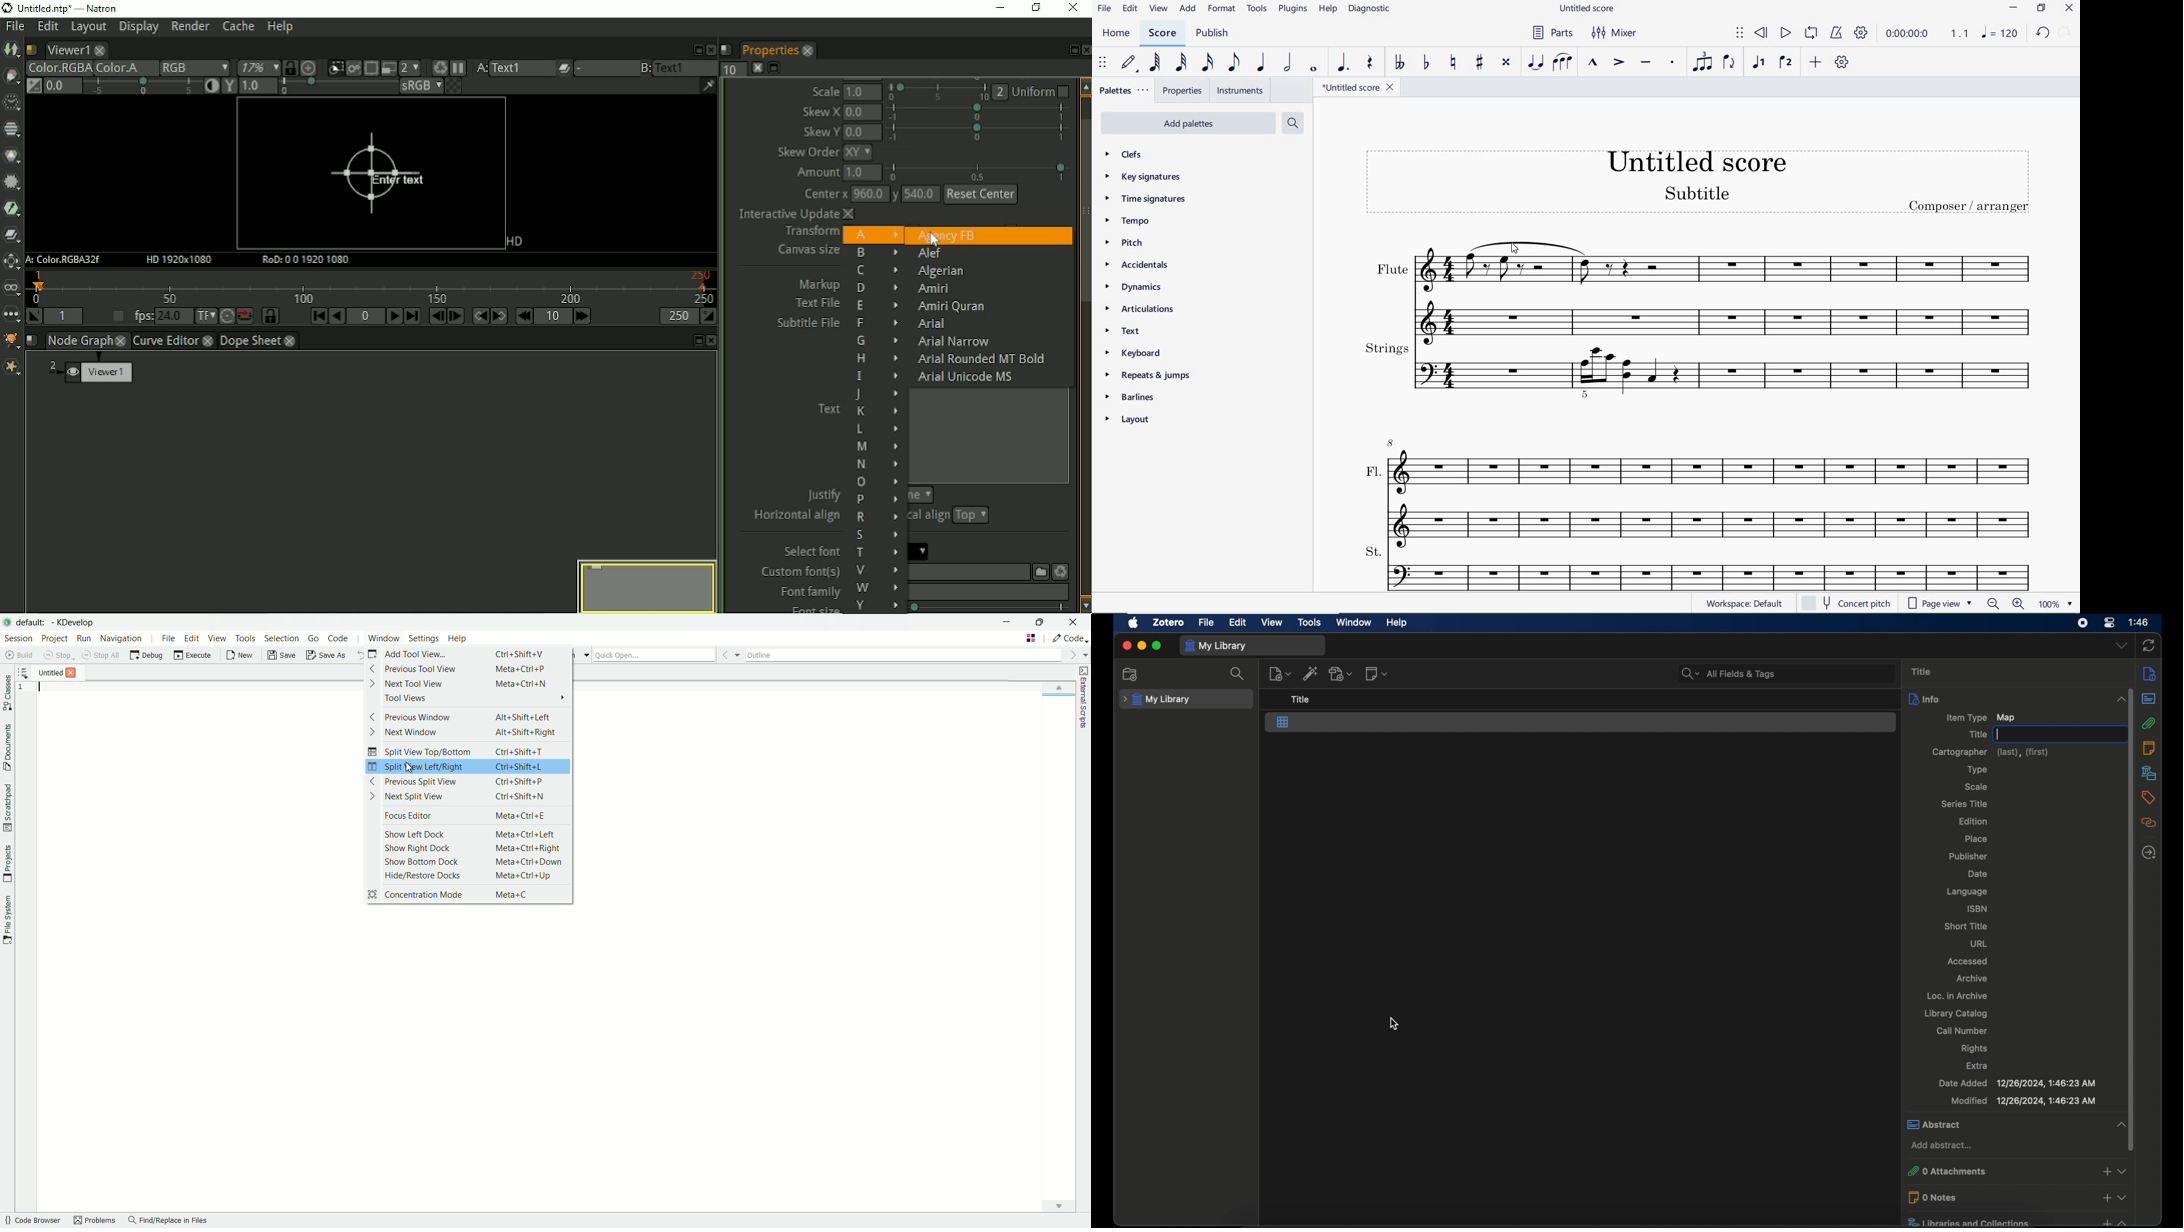 This screenshot has height=1232, width=2184. What do you see at coordinates (1995, 1124) in the screenshot?
I see `abstract` at bounding box center [1995, 1124].